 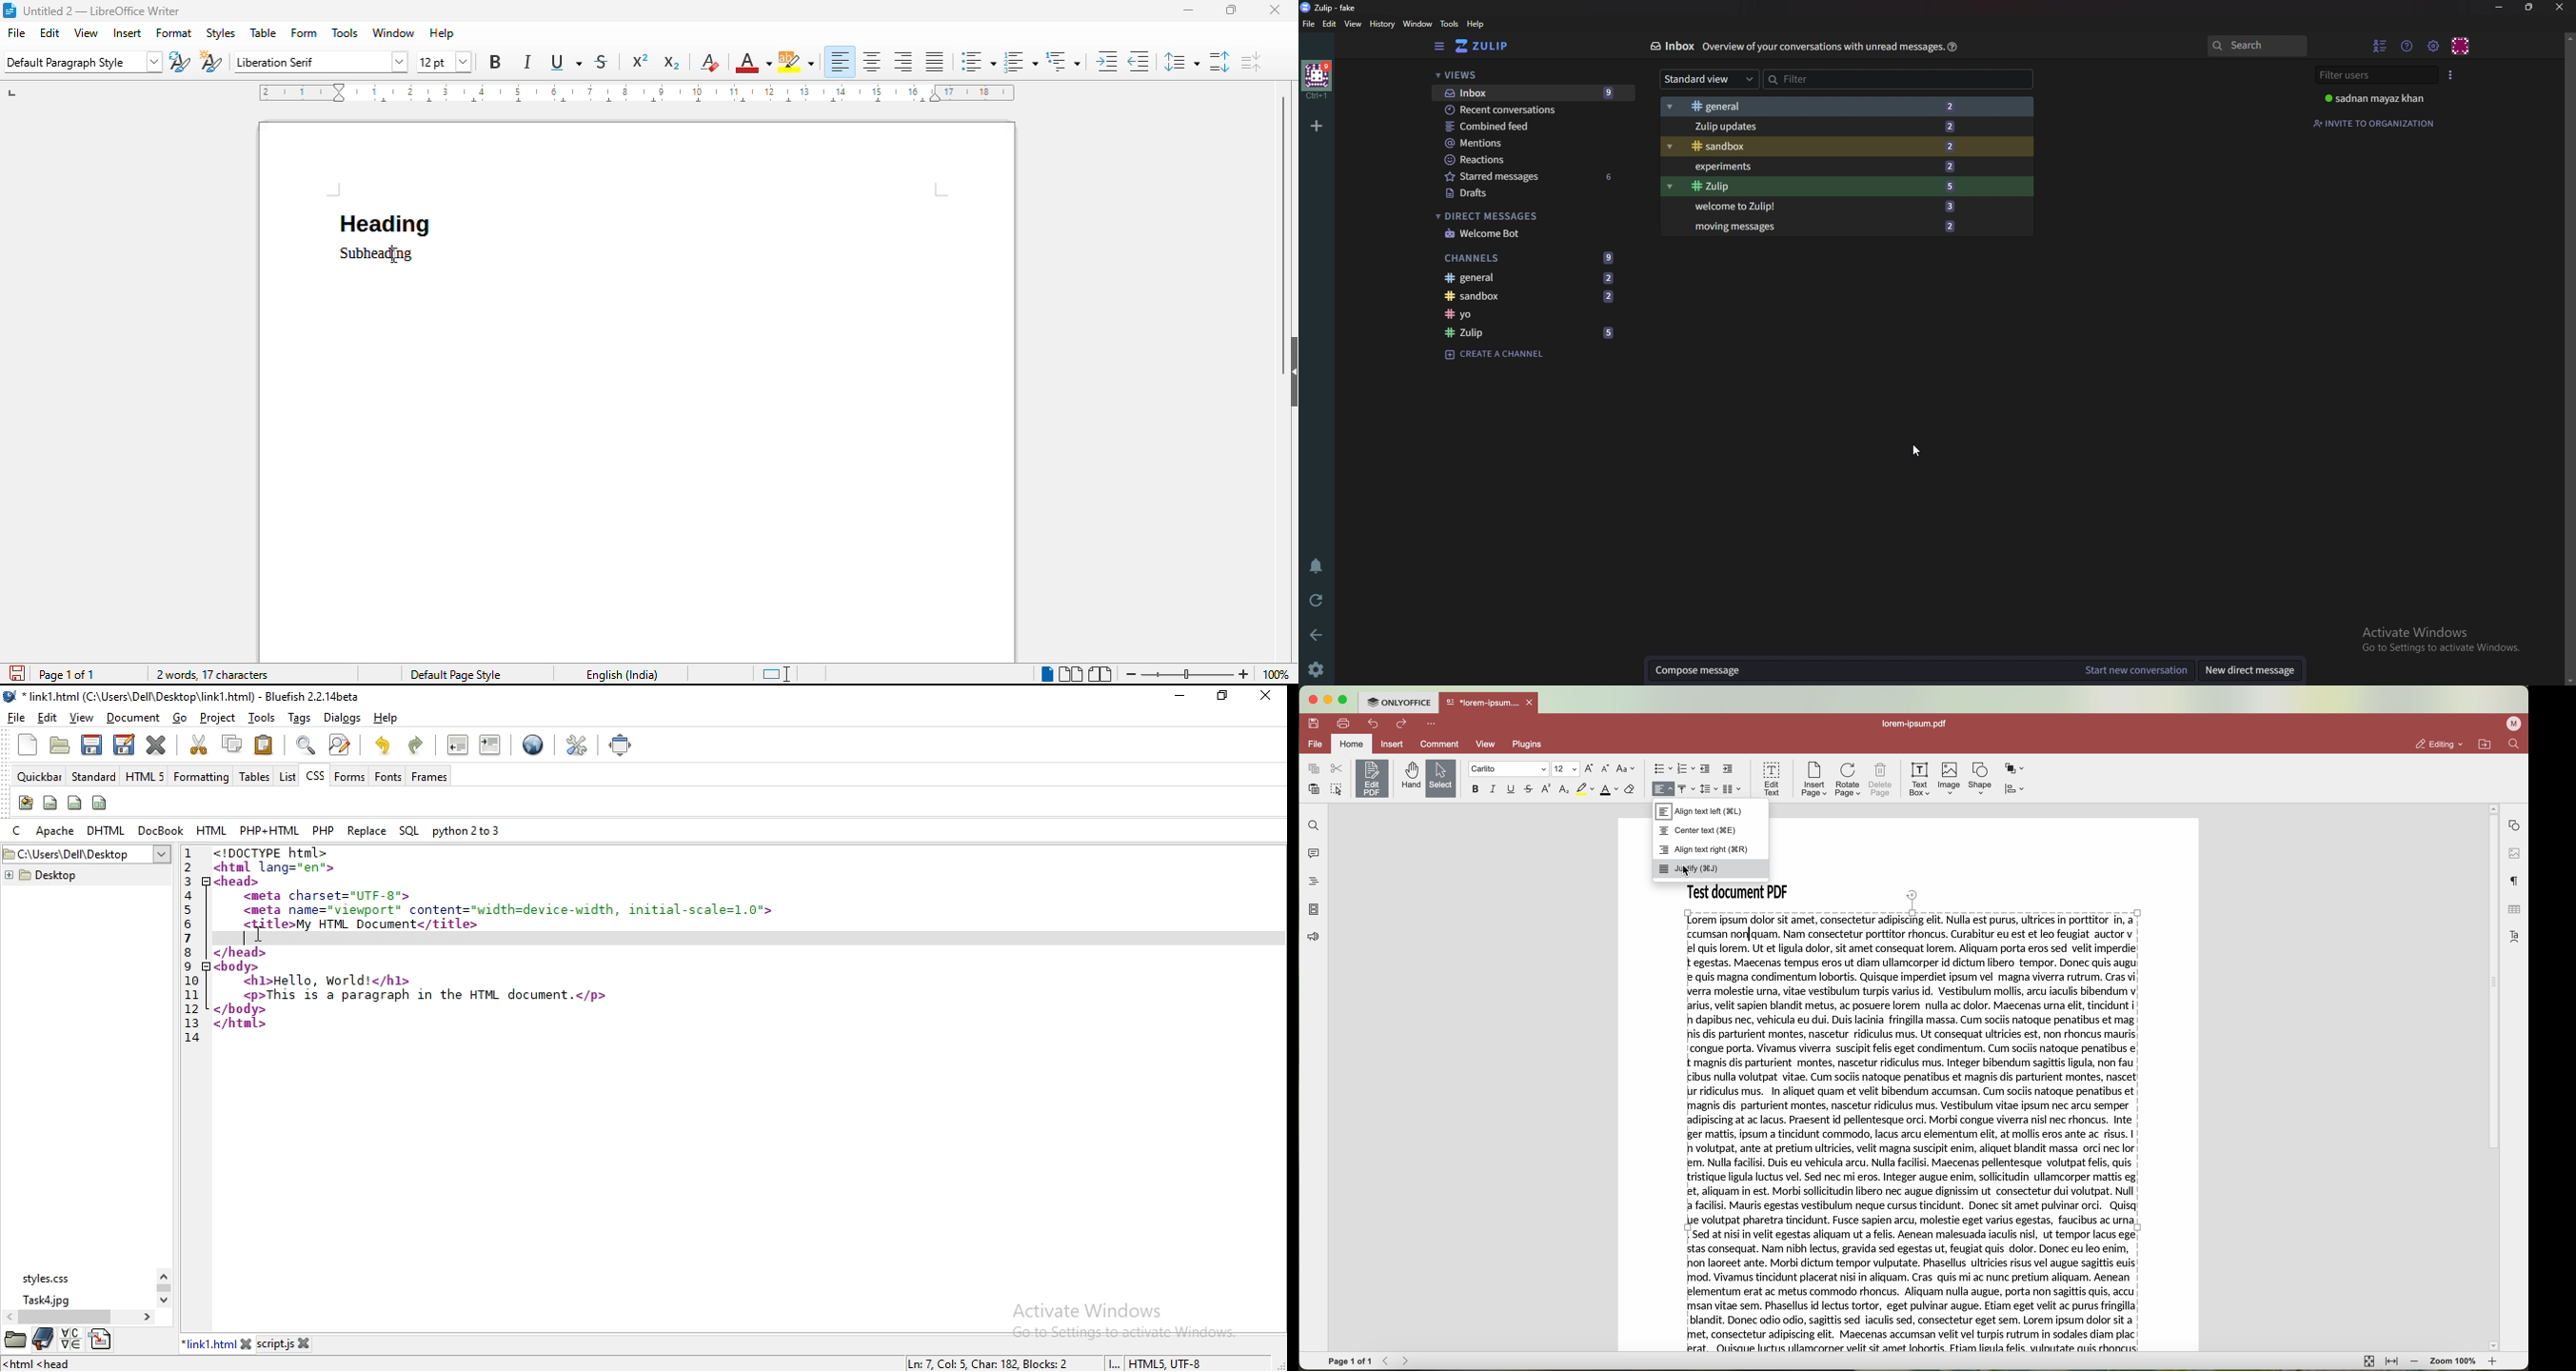 What do you see at coordinates (48, 1300) in the screenshot?
I see `task4` at bounding box center [48, 1300].